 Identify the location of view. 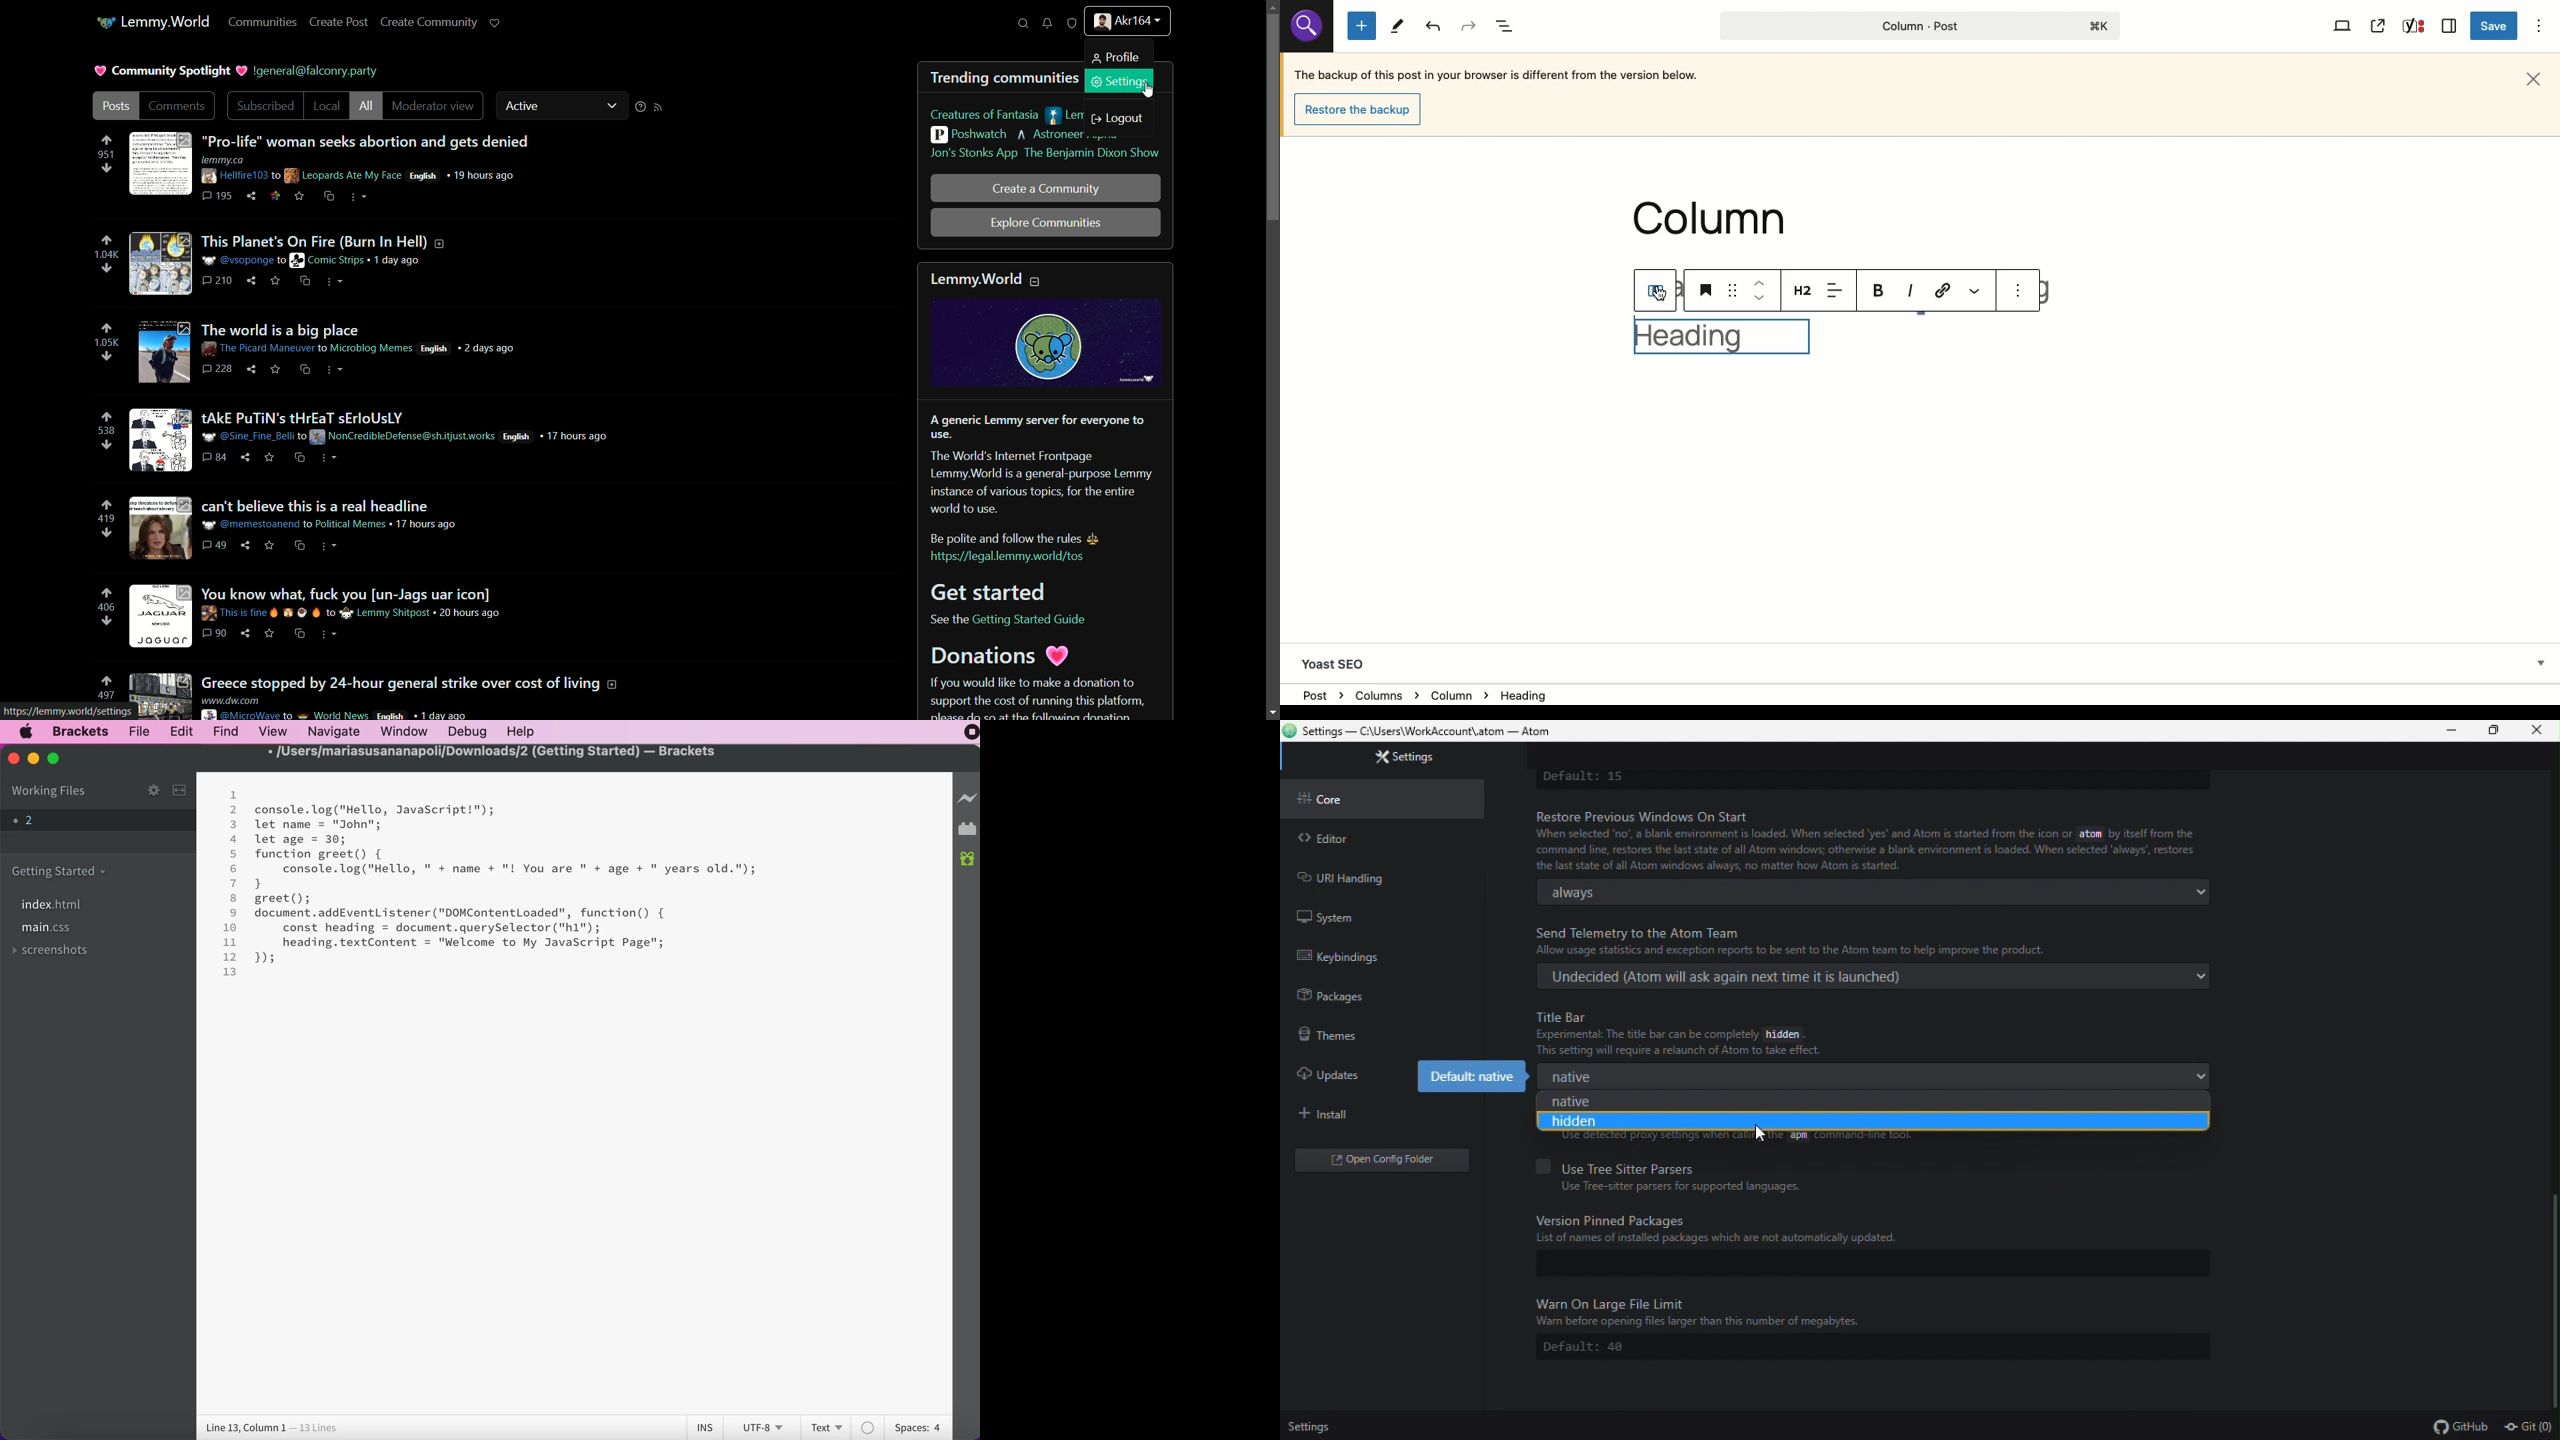
(272, 730).